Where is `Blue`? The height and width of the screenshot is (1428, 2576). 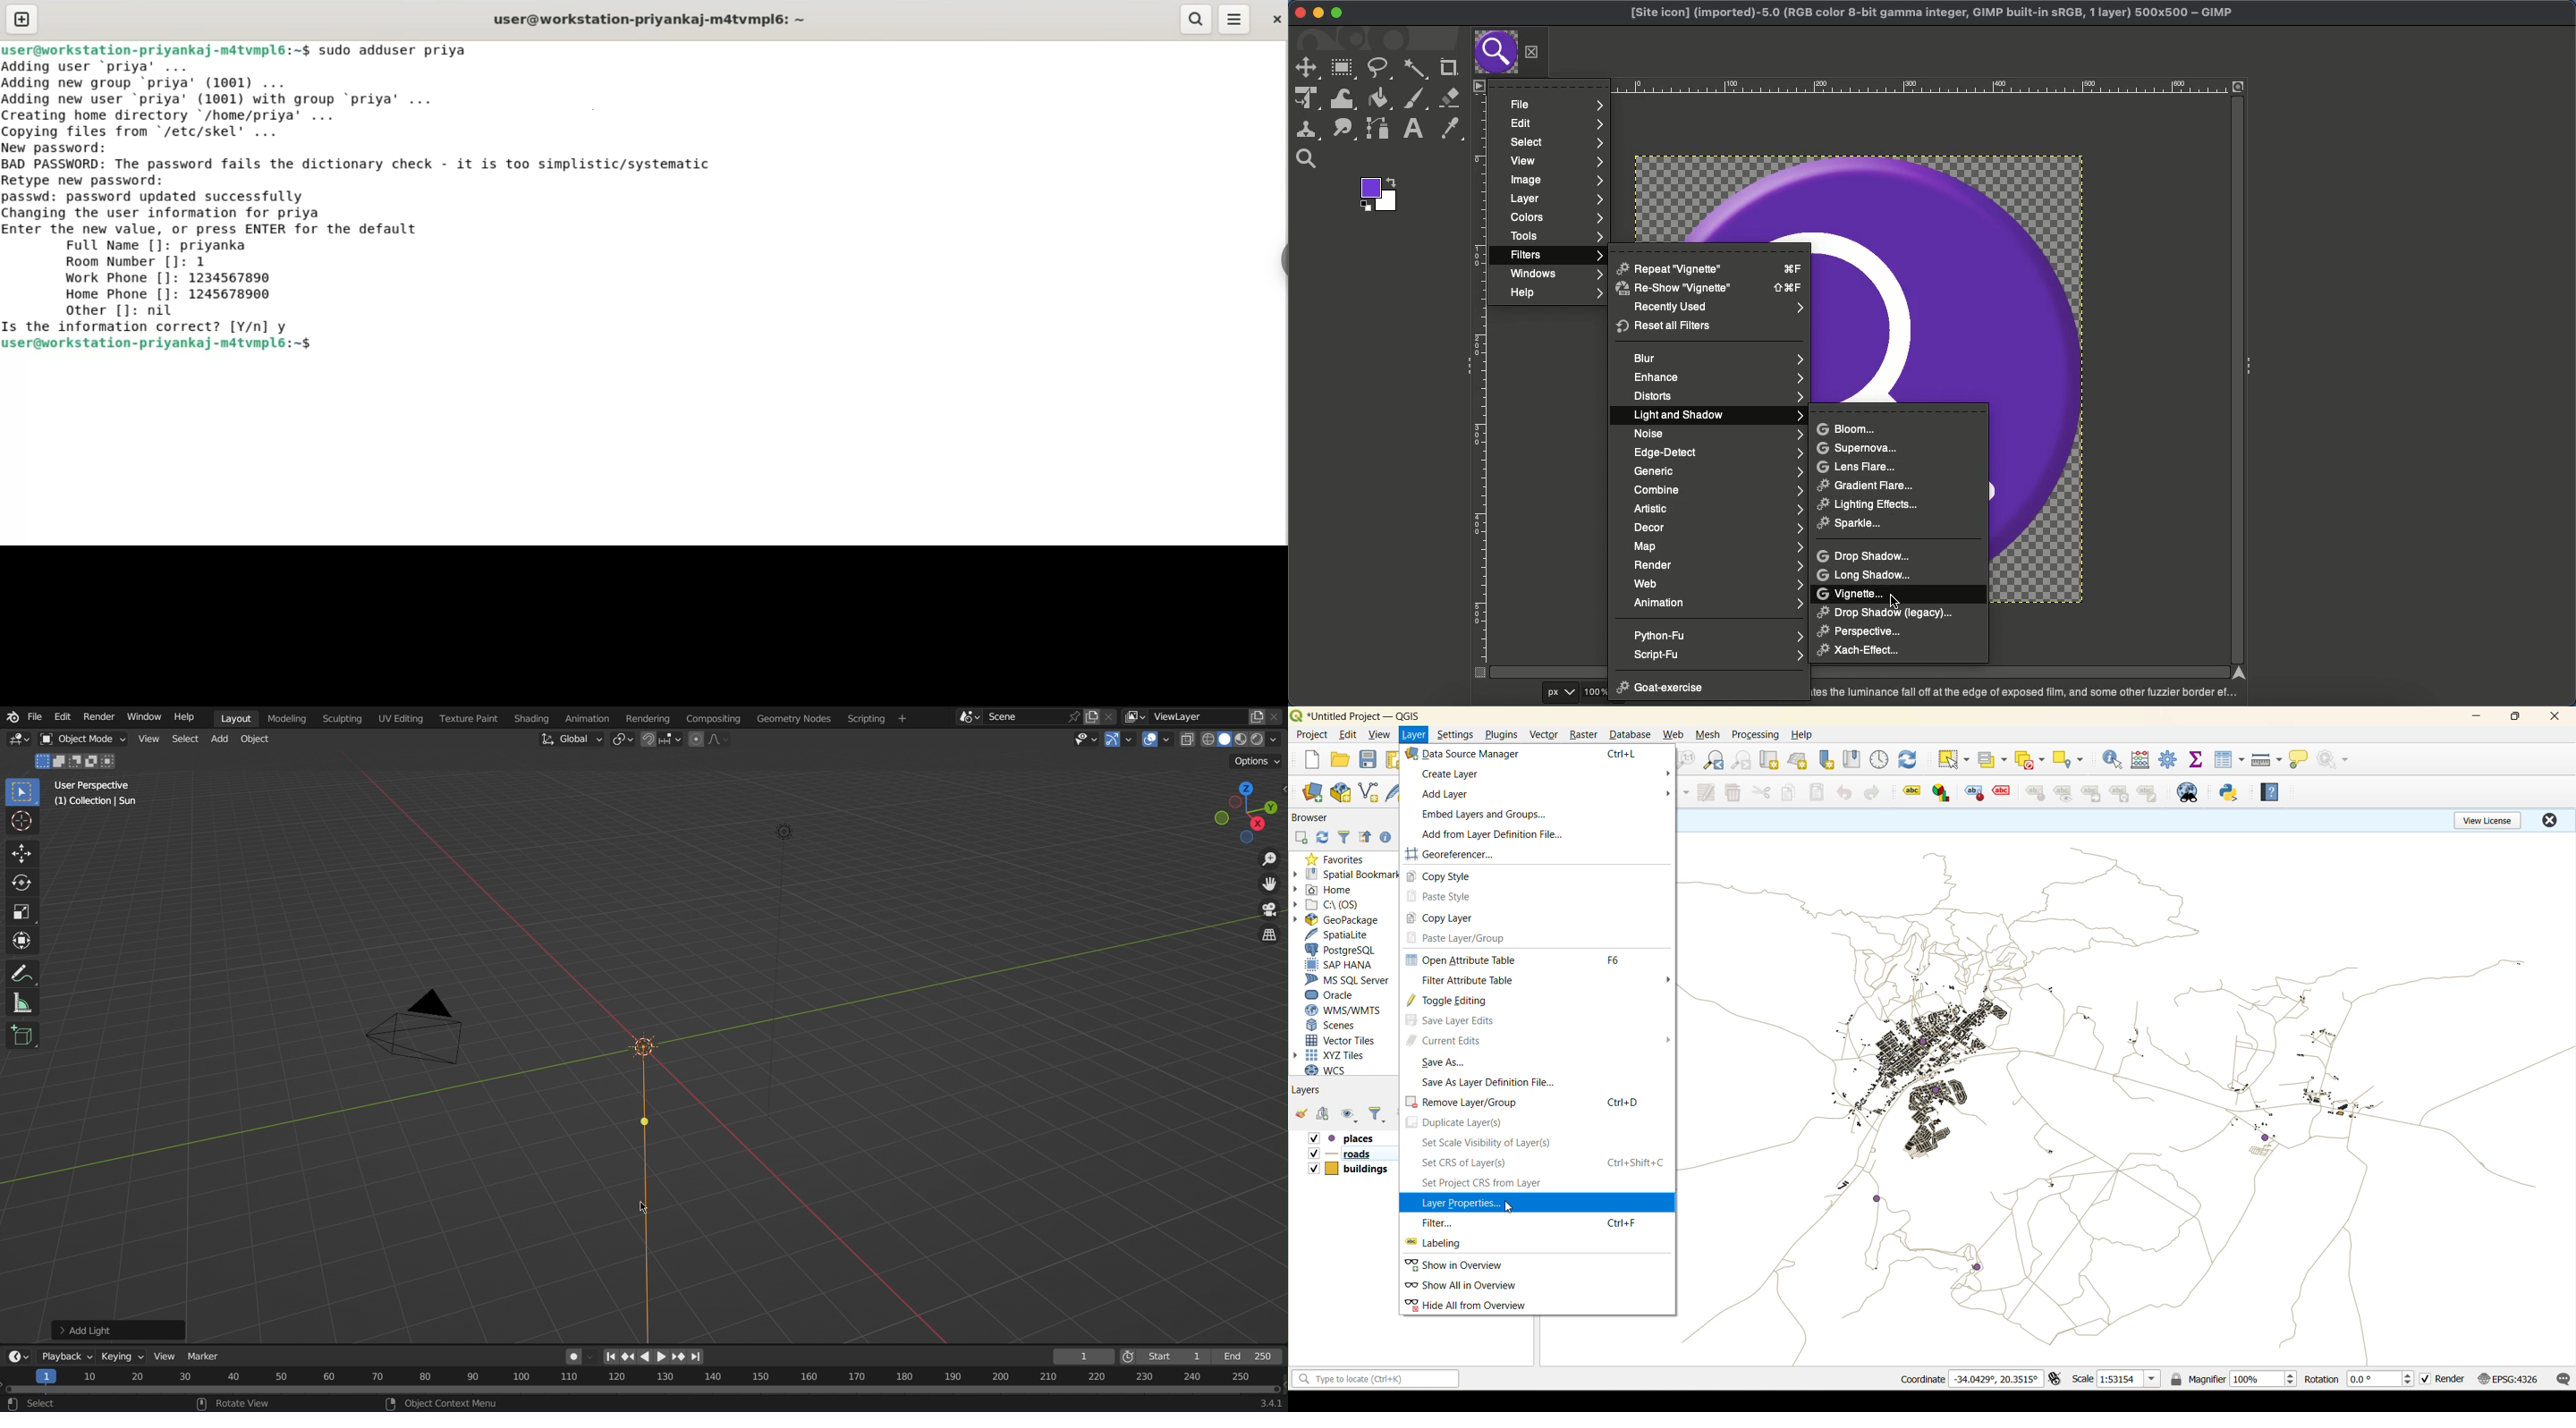 Blue is located at coordinates (1719, 358).